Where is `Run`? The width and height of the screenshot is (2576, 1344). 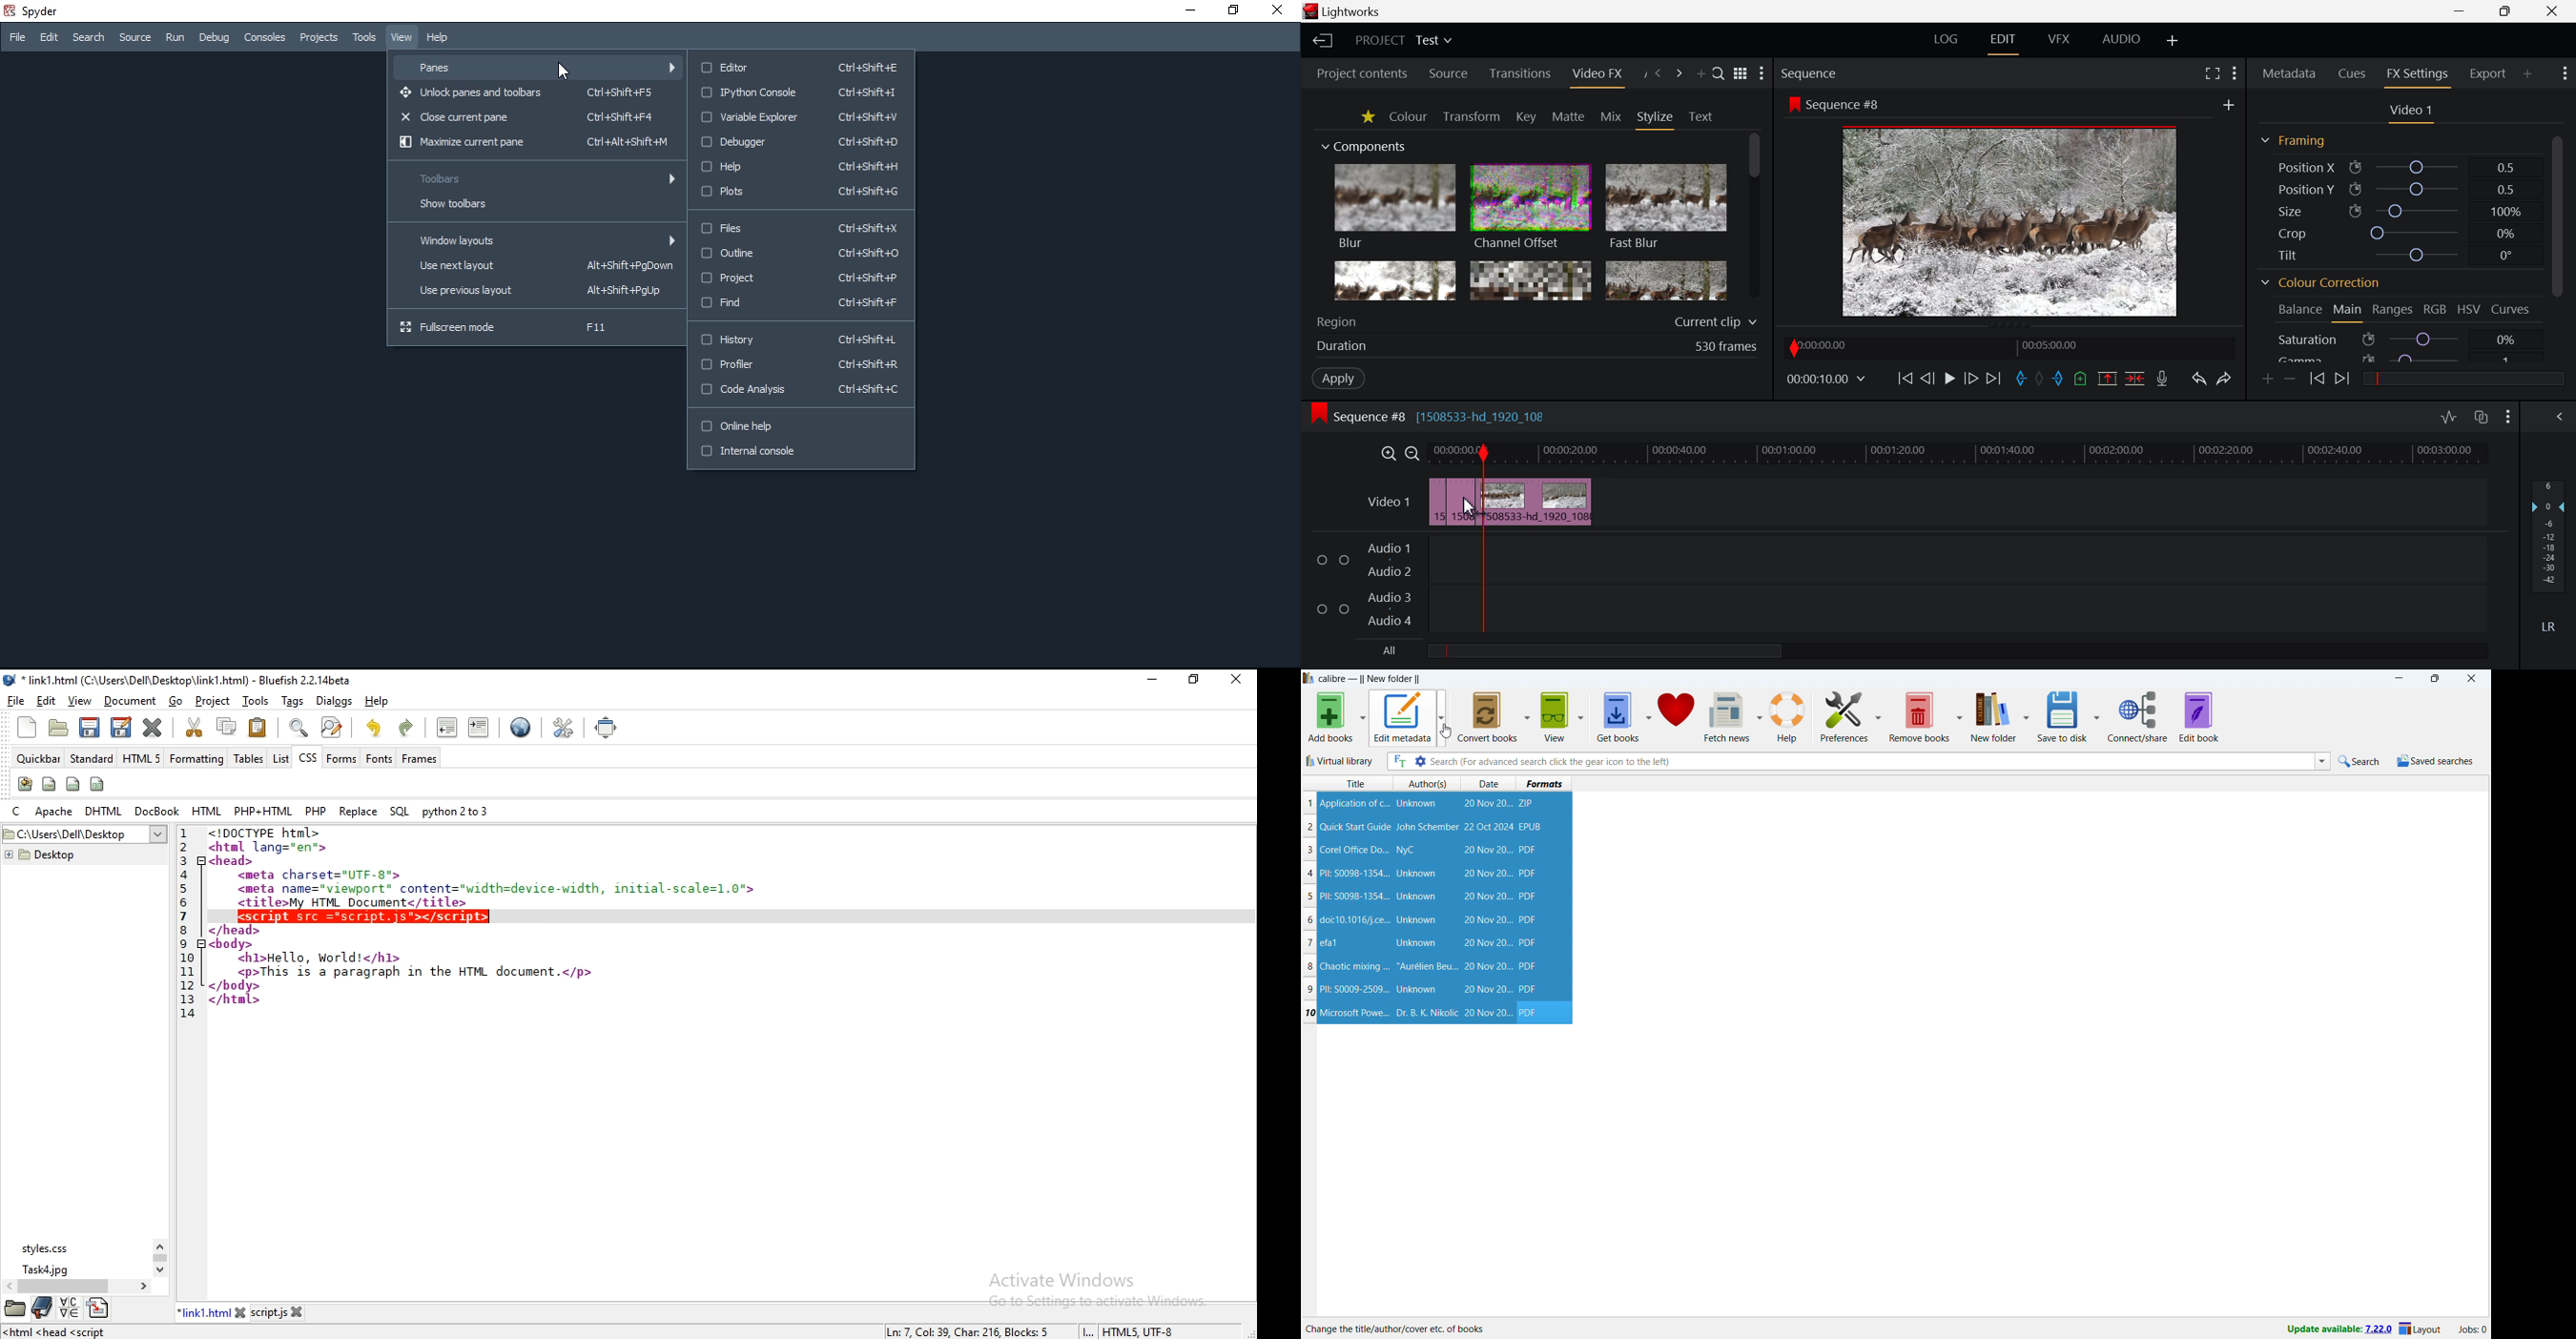 Run is located at coordinates (174, 37).